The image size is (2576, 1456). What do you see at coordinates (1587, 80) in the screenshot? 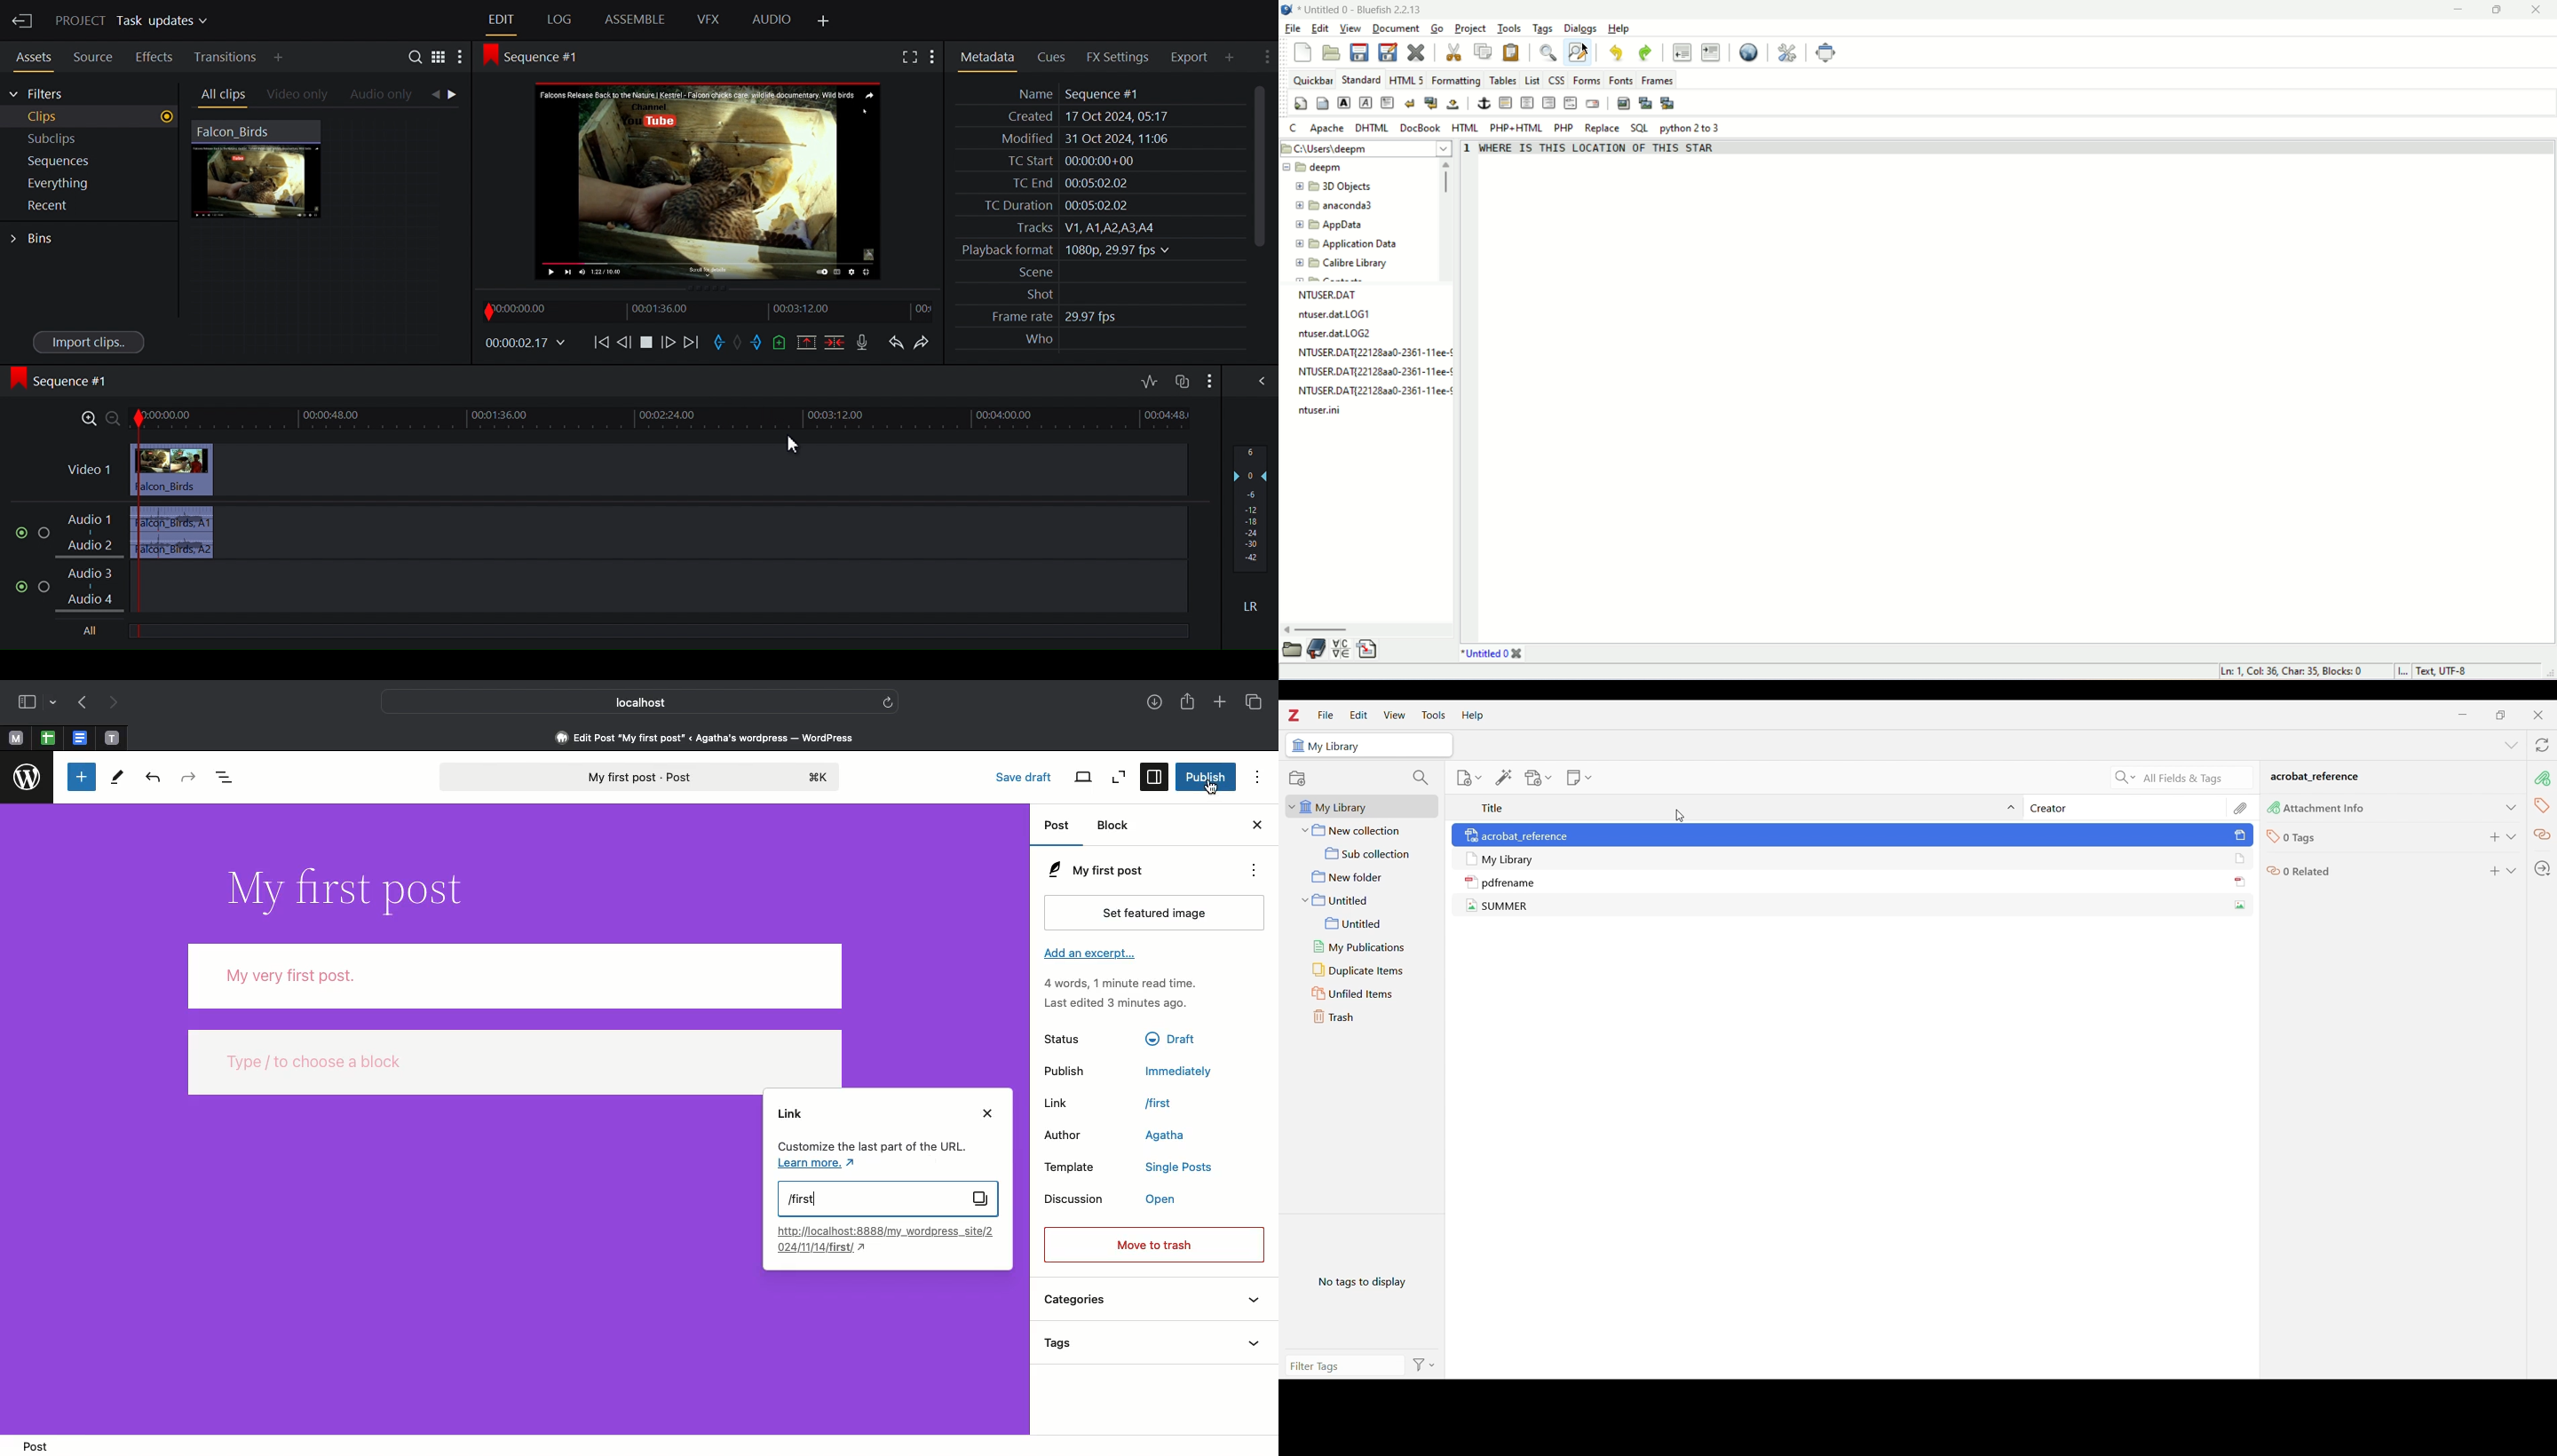
I see `forms` at bounding box center [1587, 80].